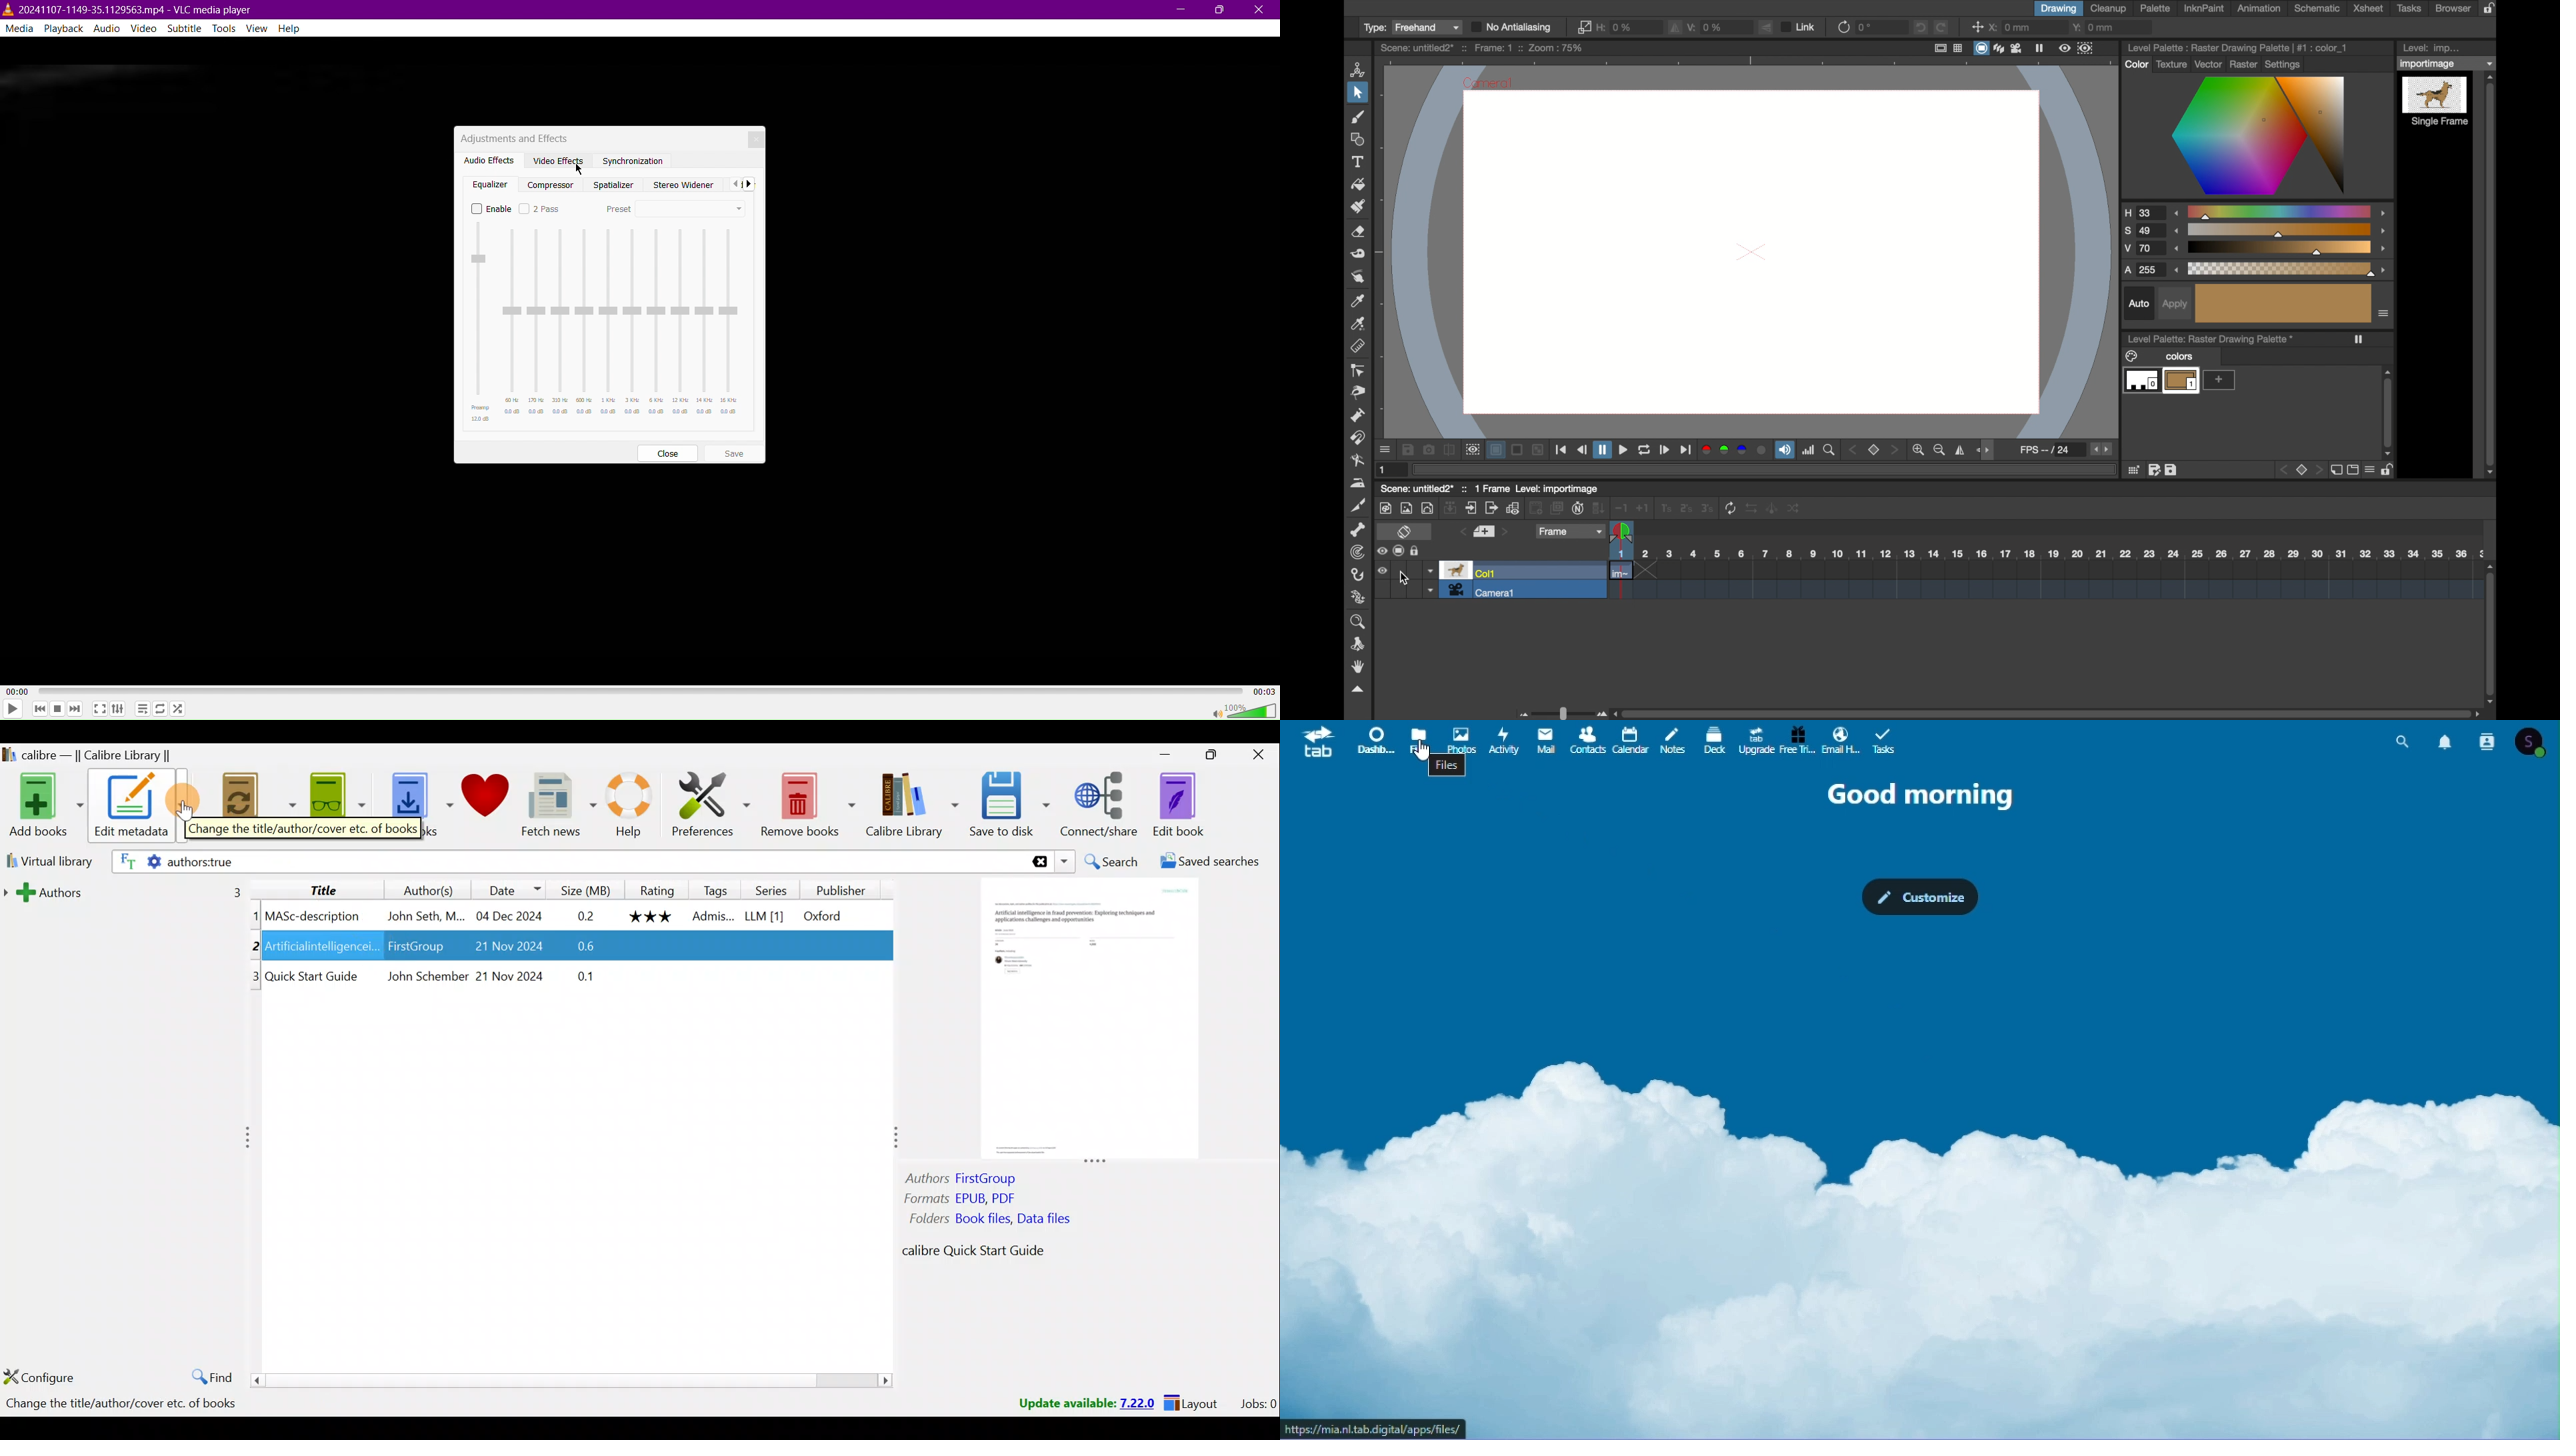 The image size is (2576, 1456). What do you see at coordinates (1670, 742) in the screenshot?
I see `notes` at bounding box center [1670, 742].